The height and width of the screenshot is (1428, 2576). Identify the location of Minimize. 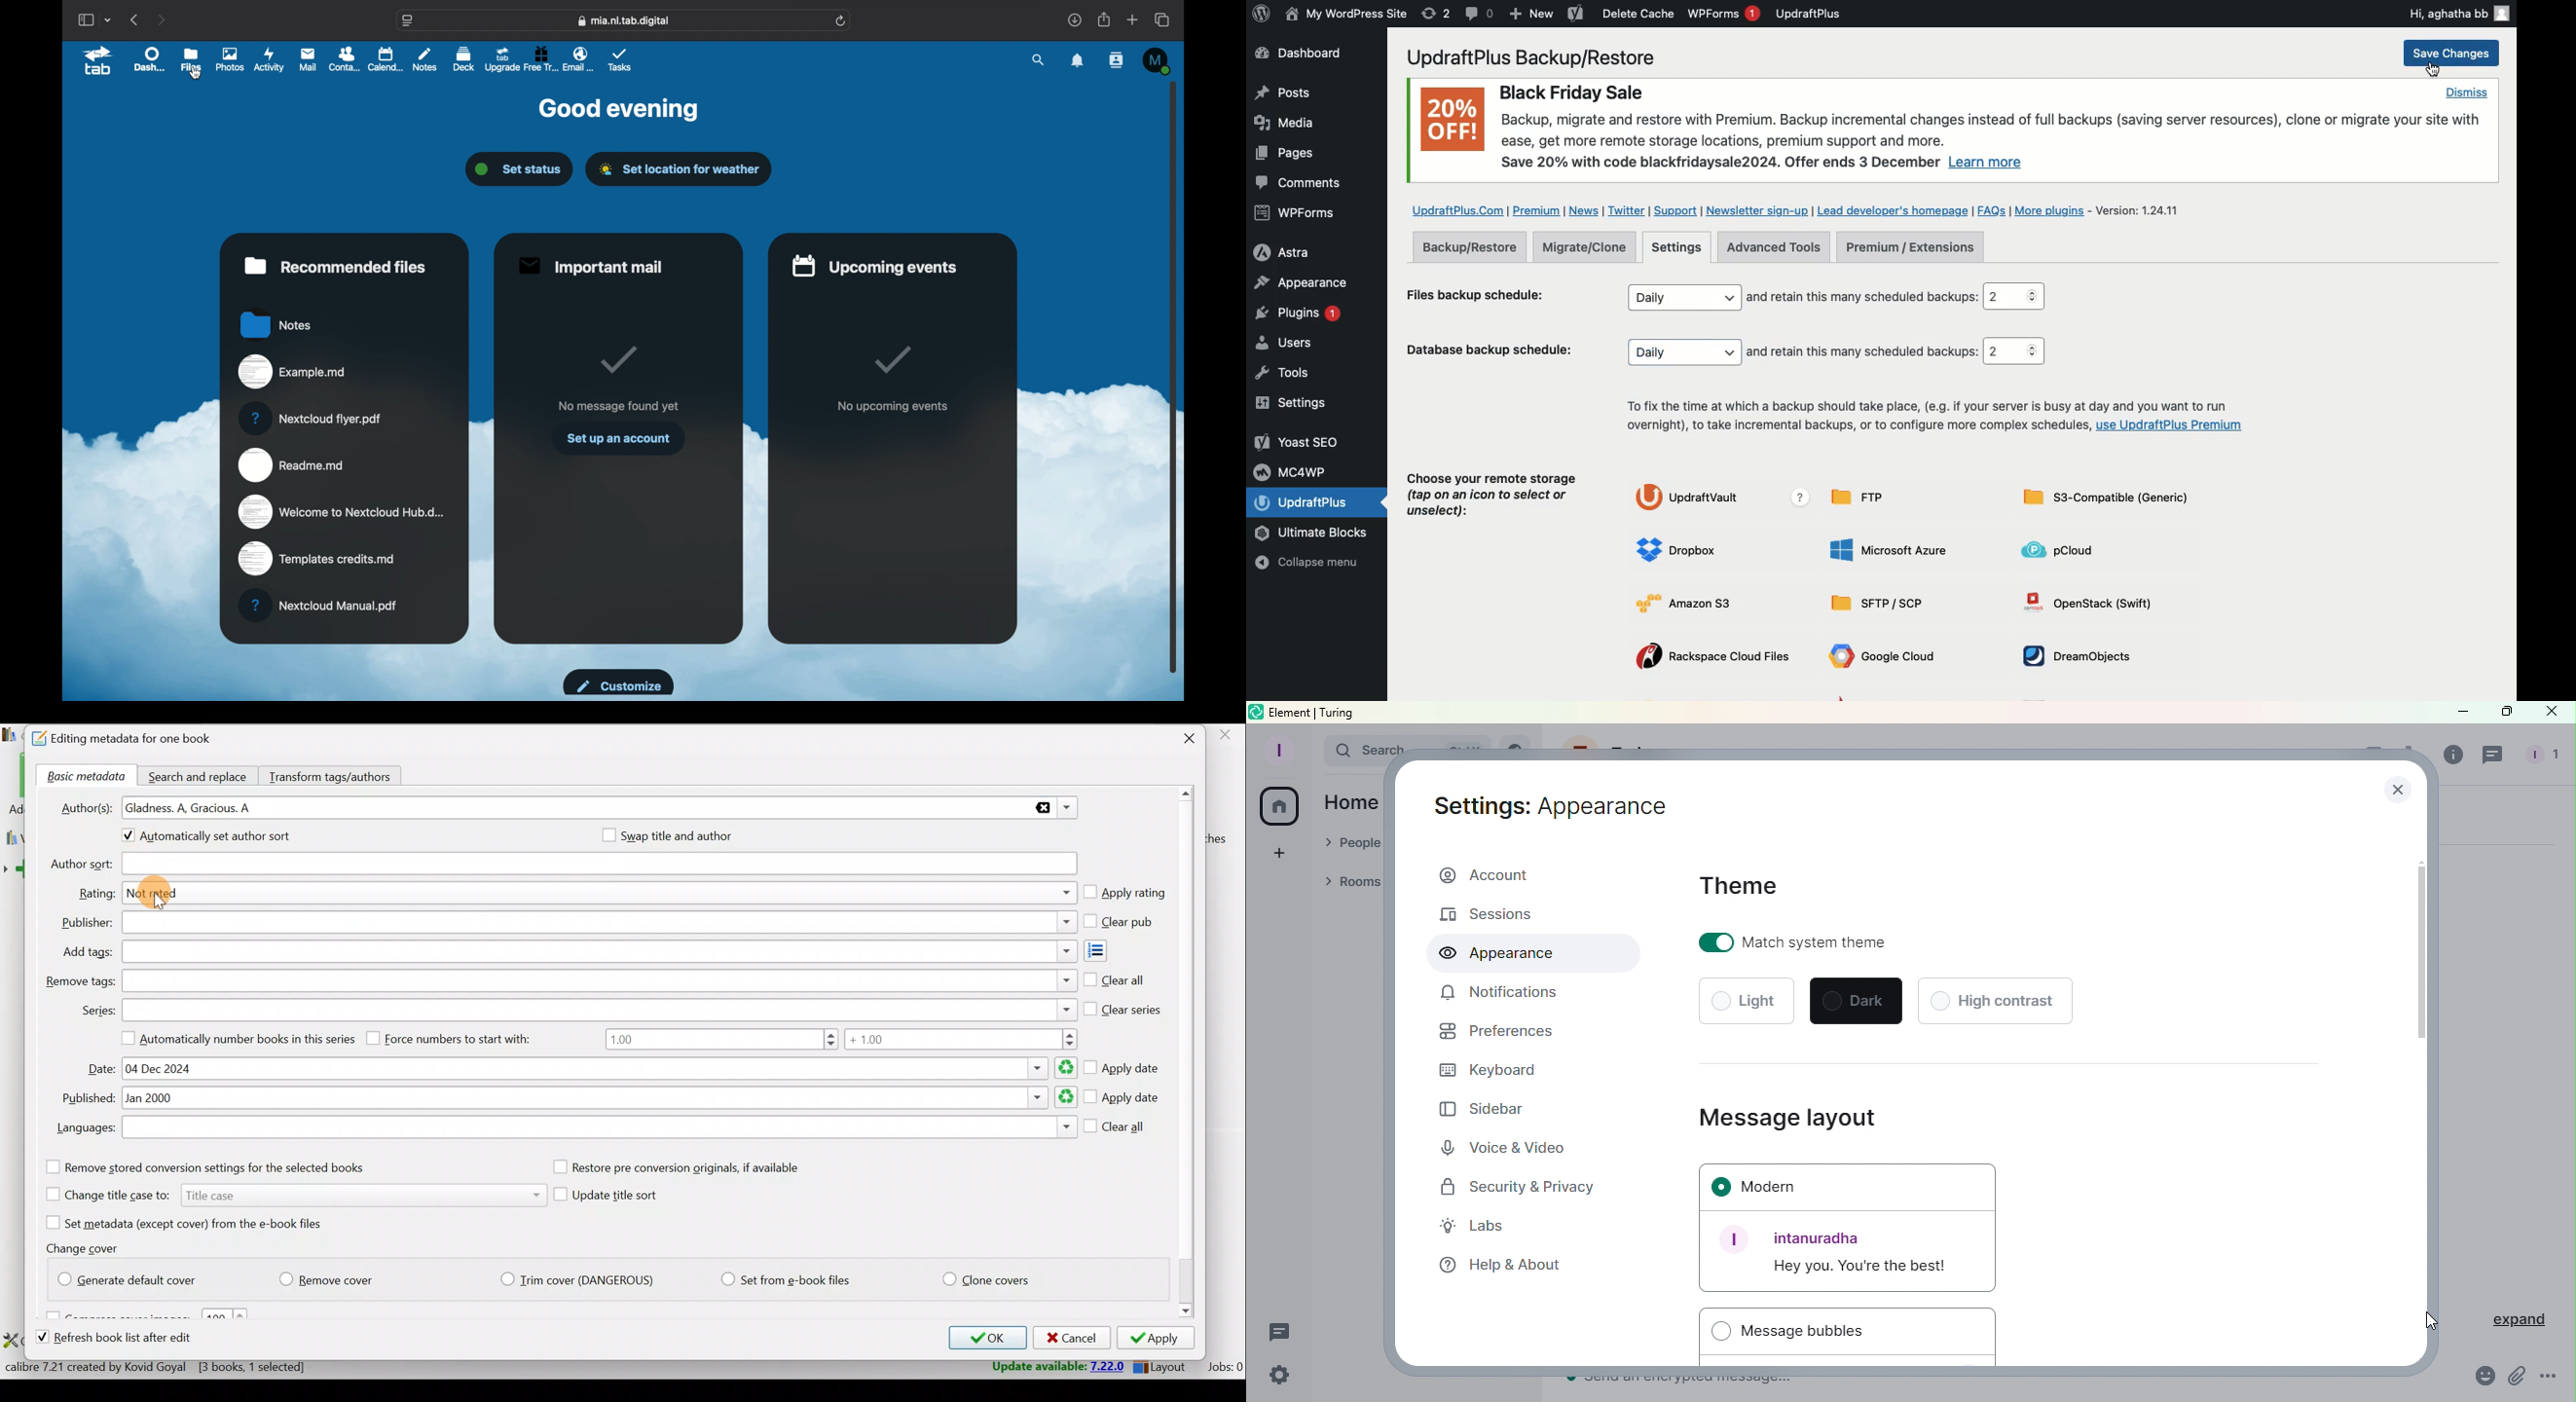
(2460, 712).